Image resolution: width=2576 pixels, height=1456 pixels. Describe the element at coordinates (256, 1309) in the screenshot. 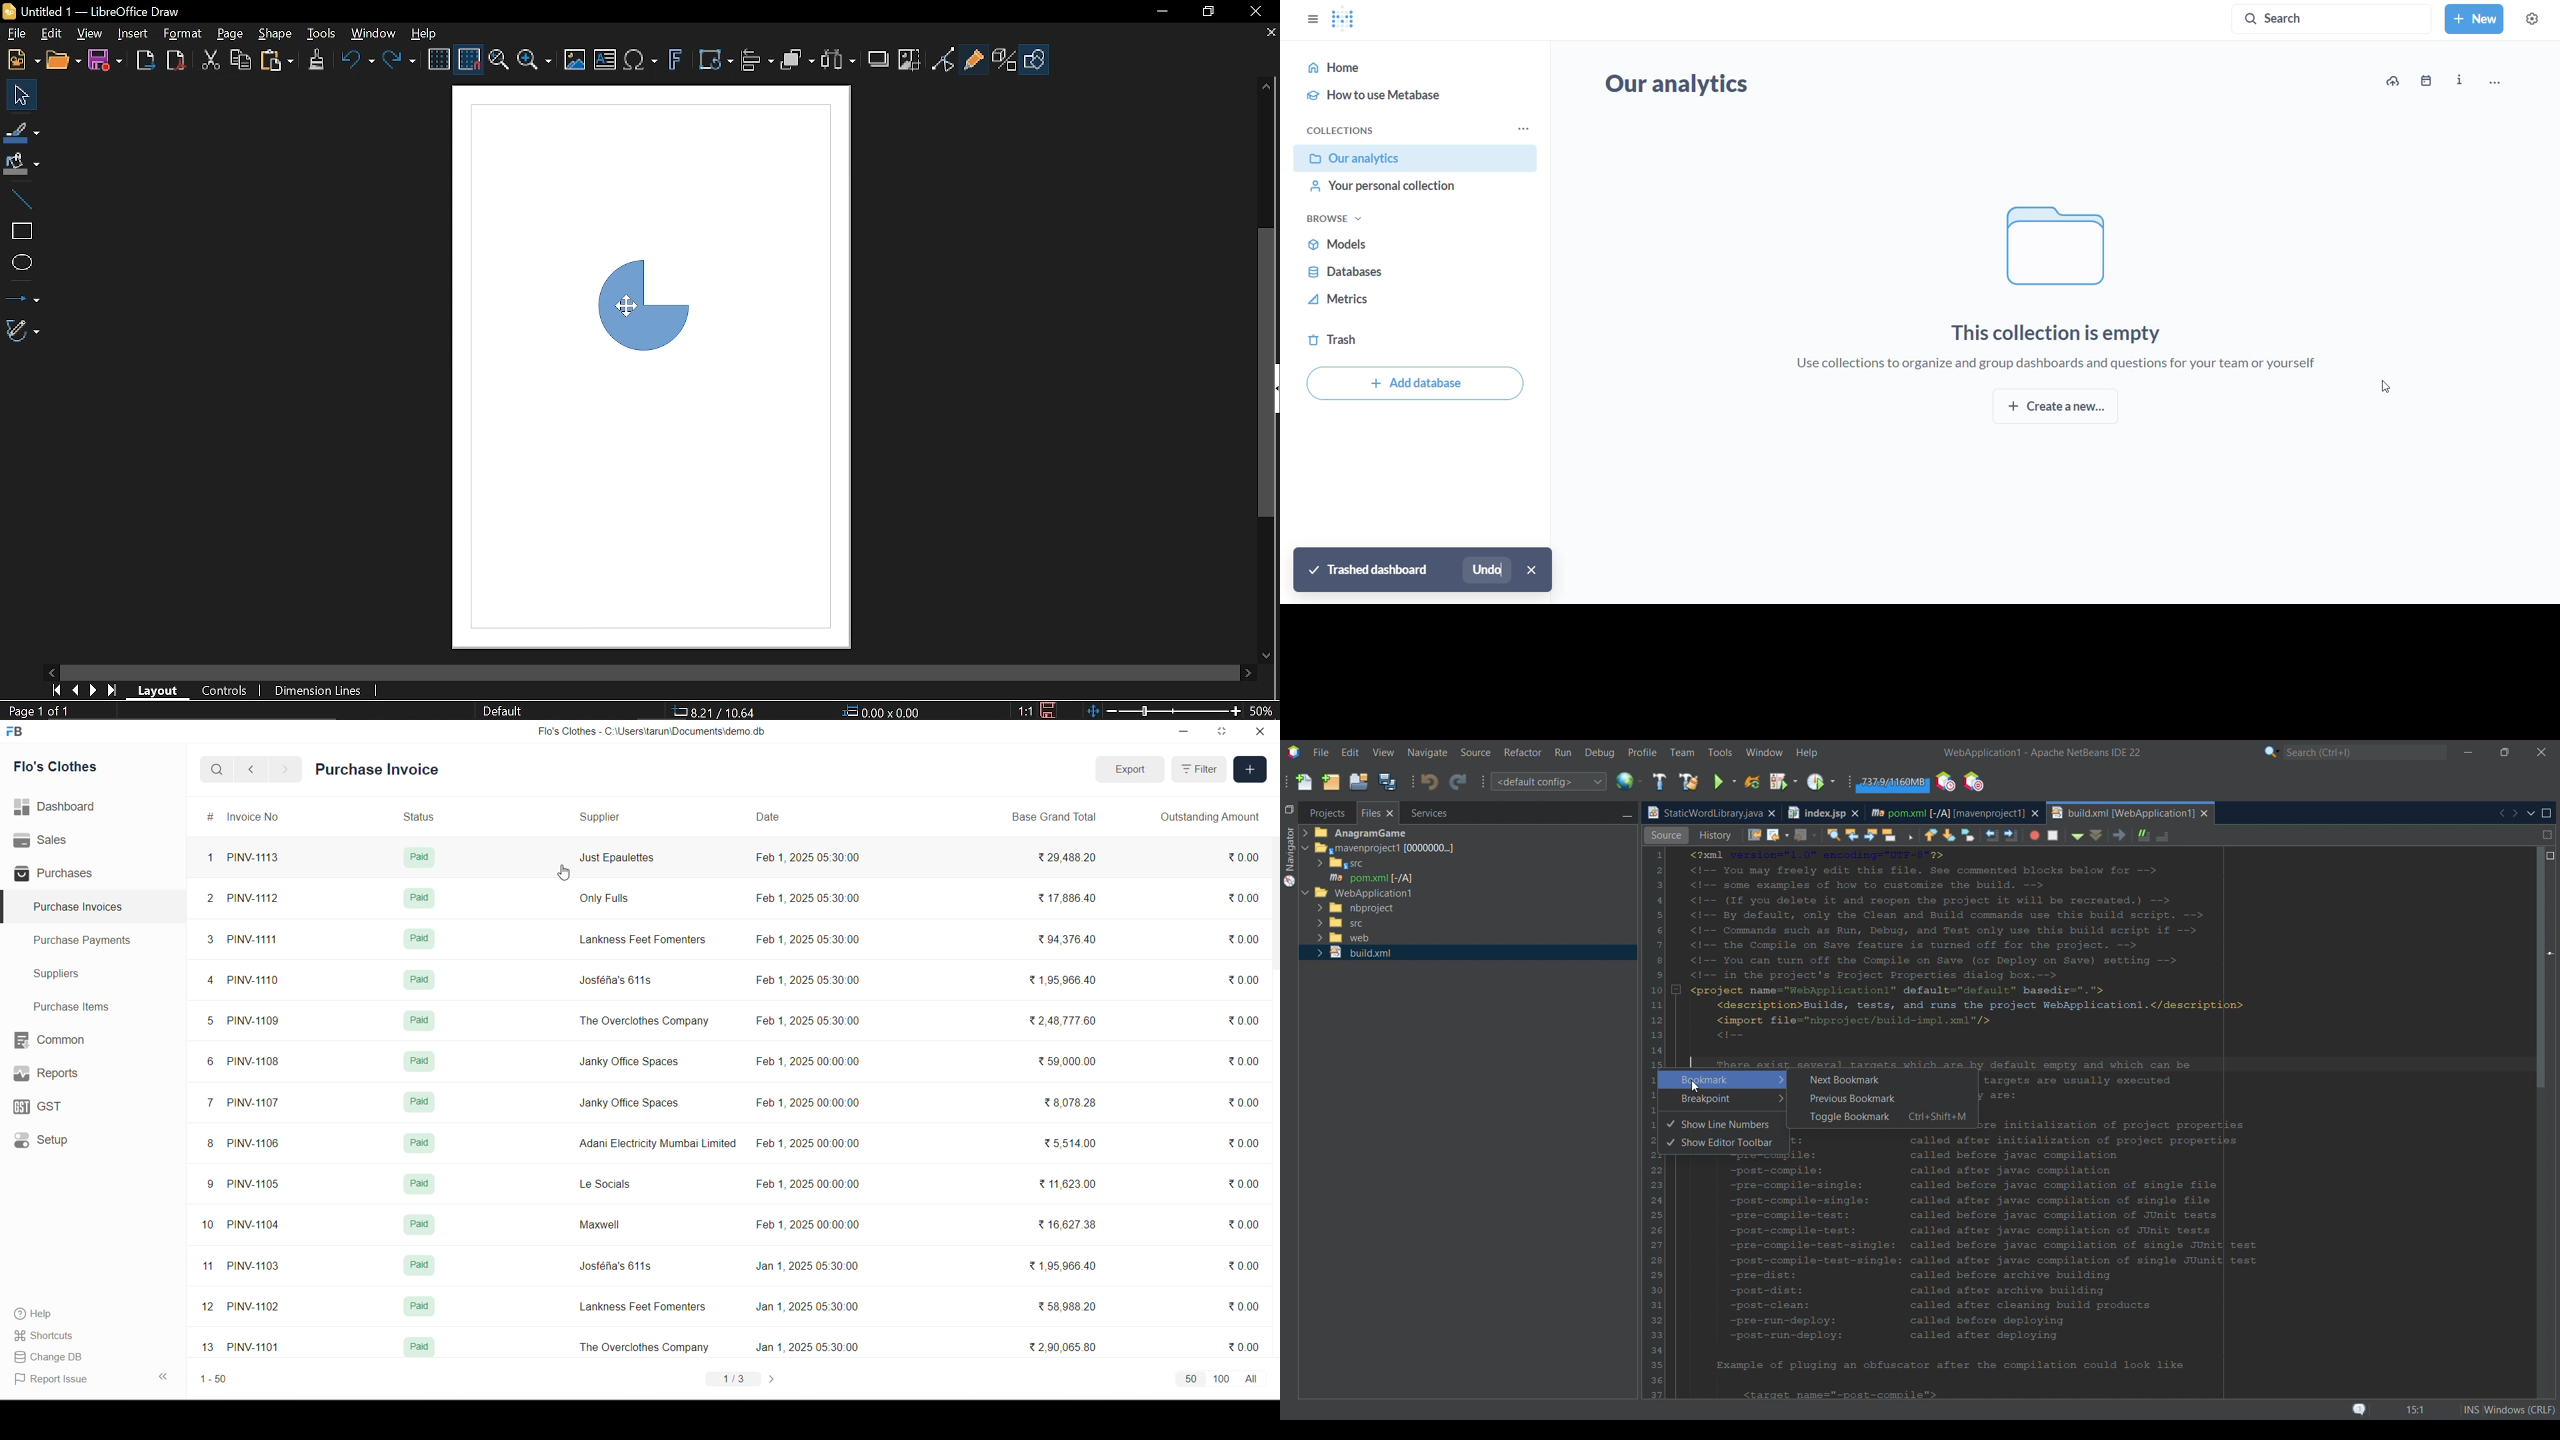

I see `PINV-1102` at that location.